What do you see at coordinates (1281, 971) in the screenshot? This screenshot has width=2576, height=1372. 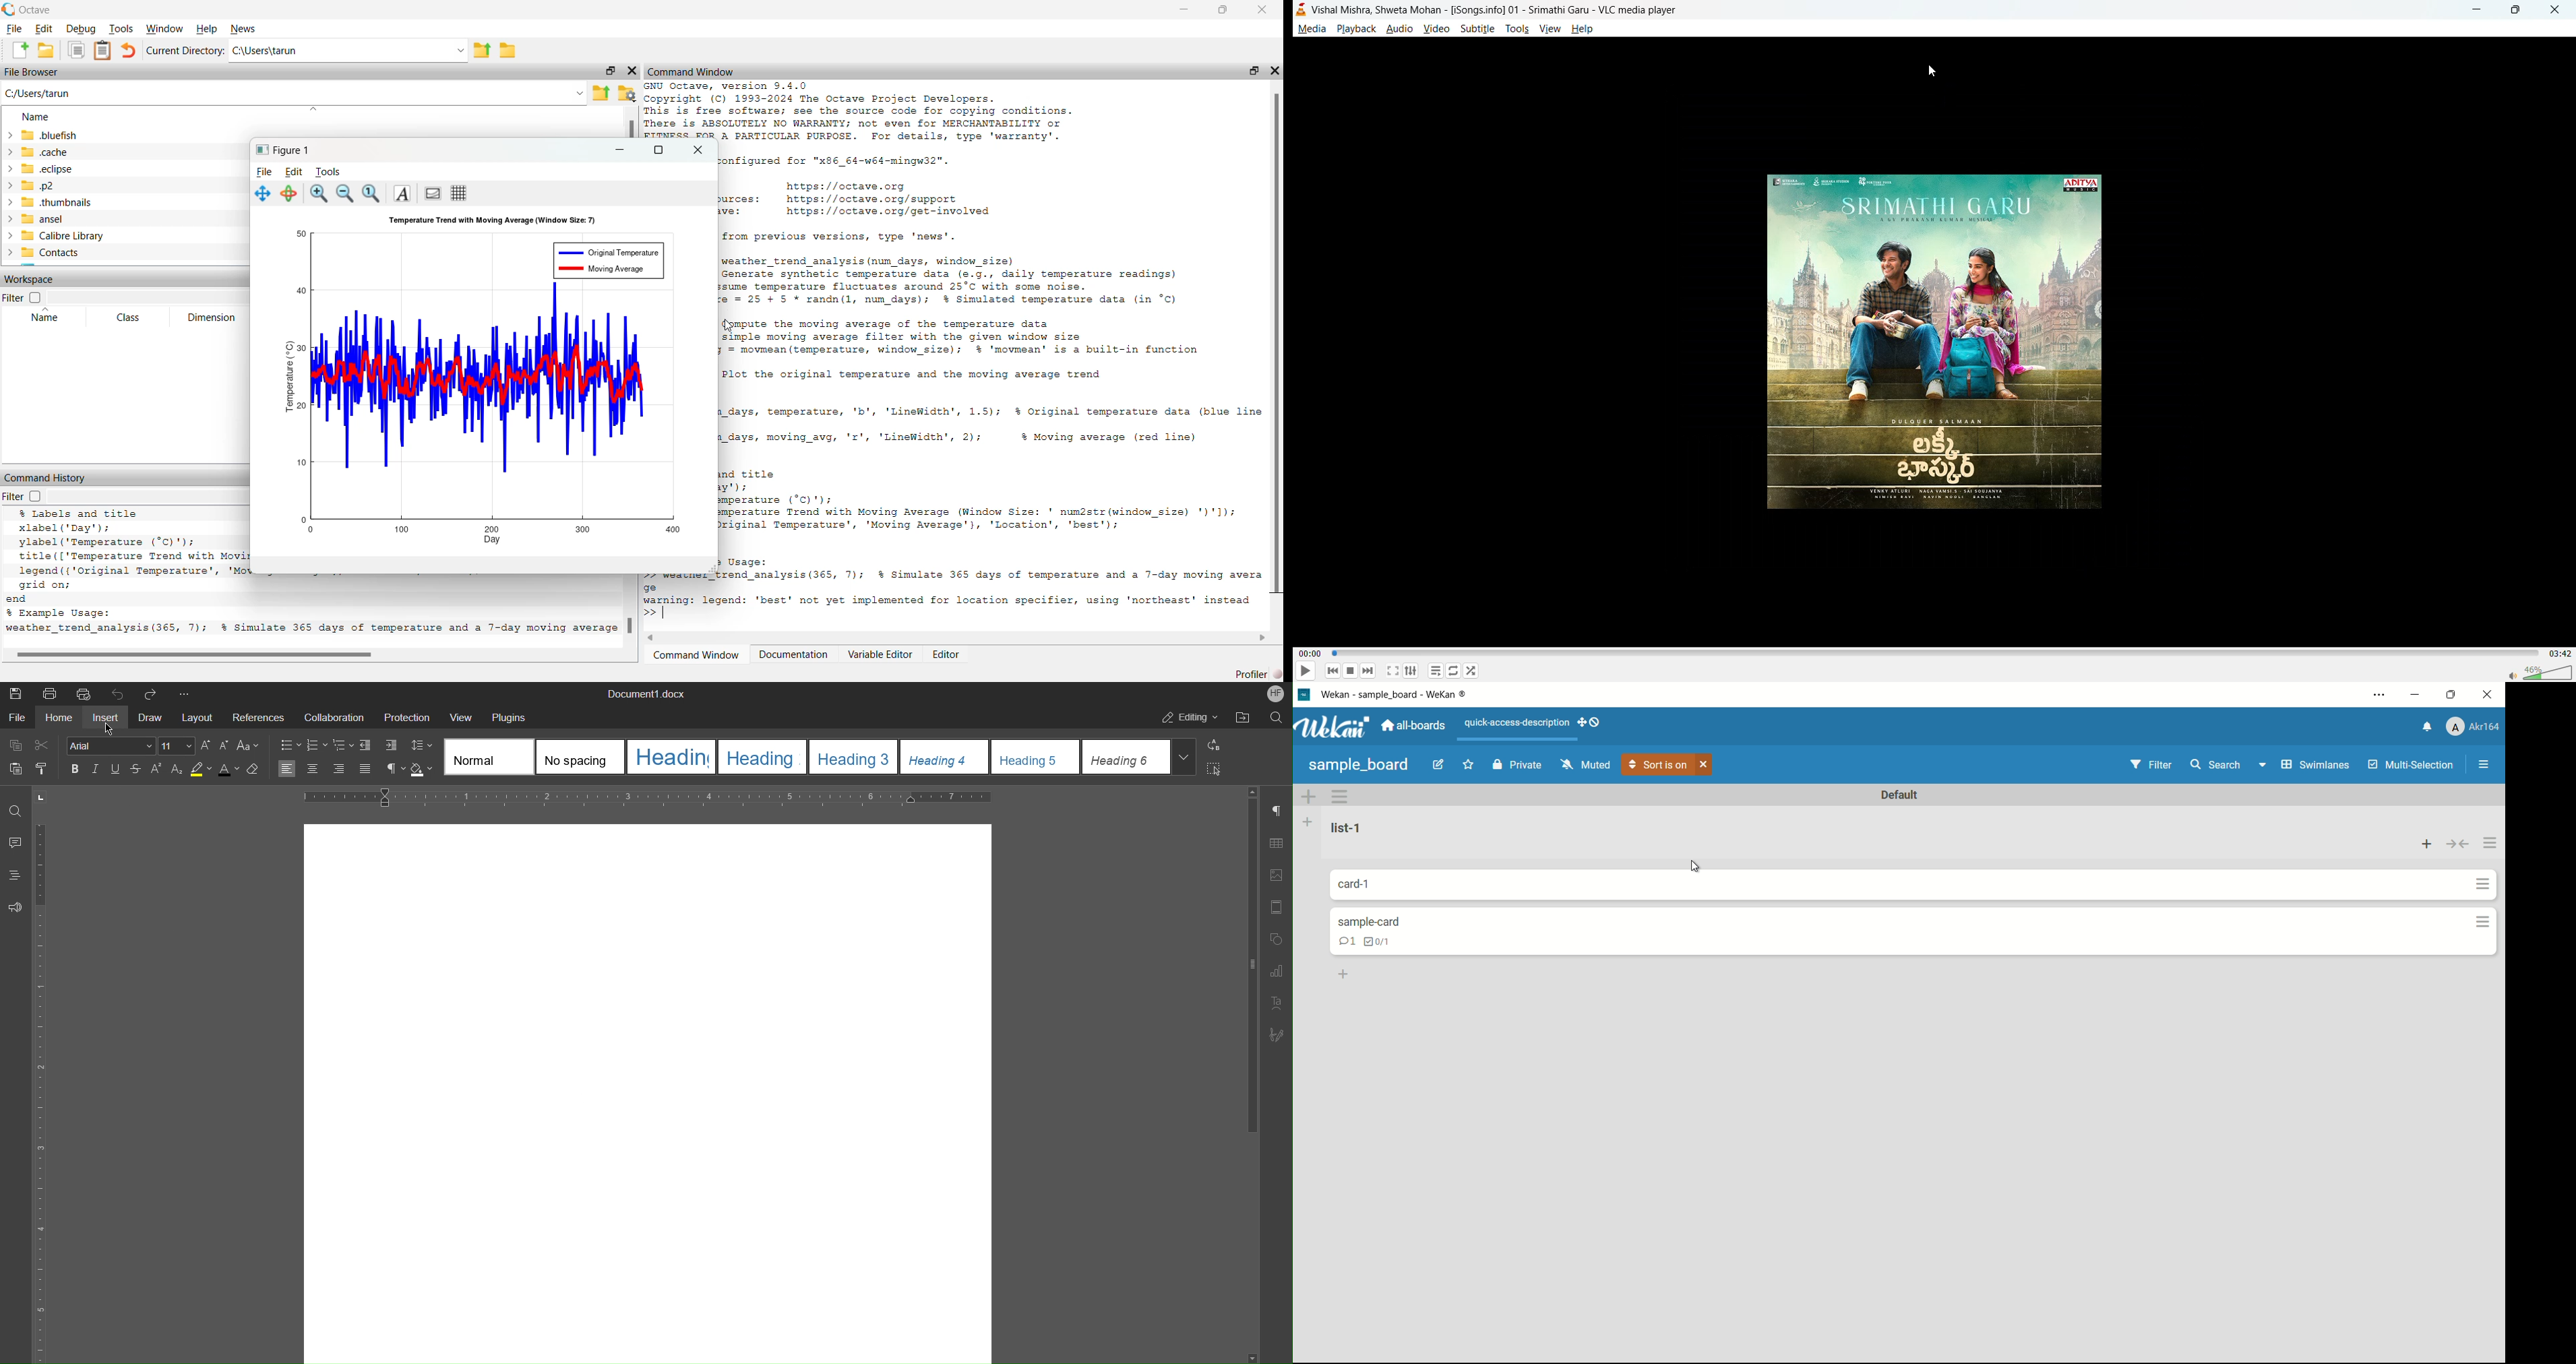 I see `Graph` at bounding box center [1281, 971].